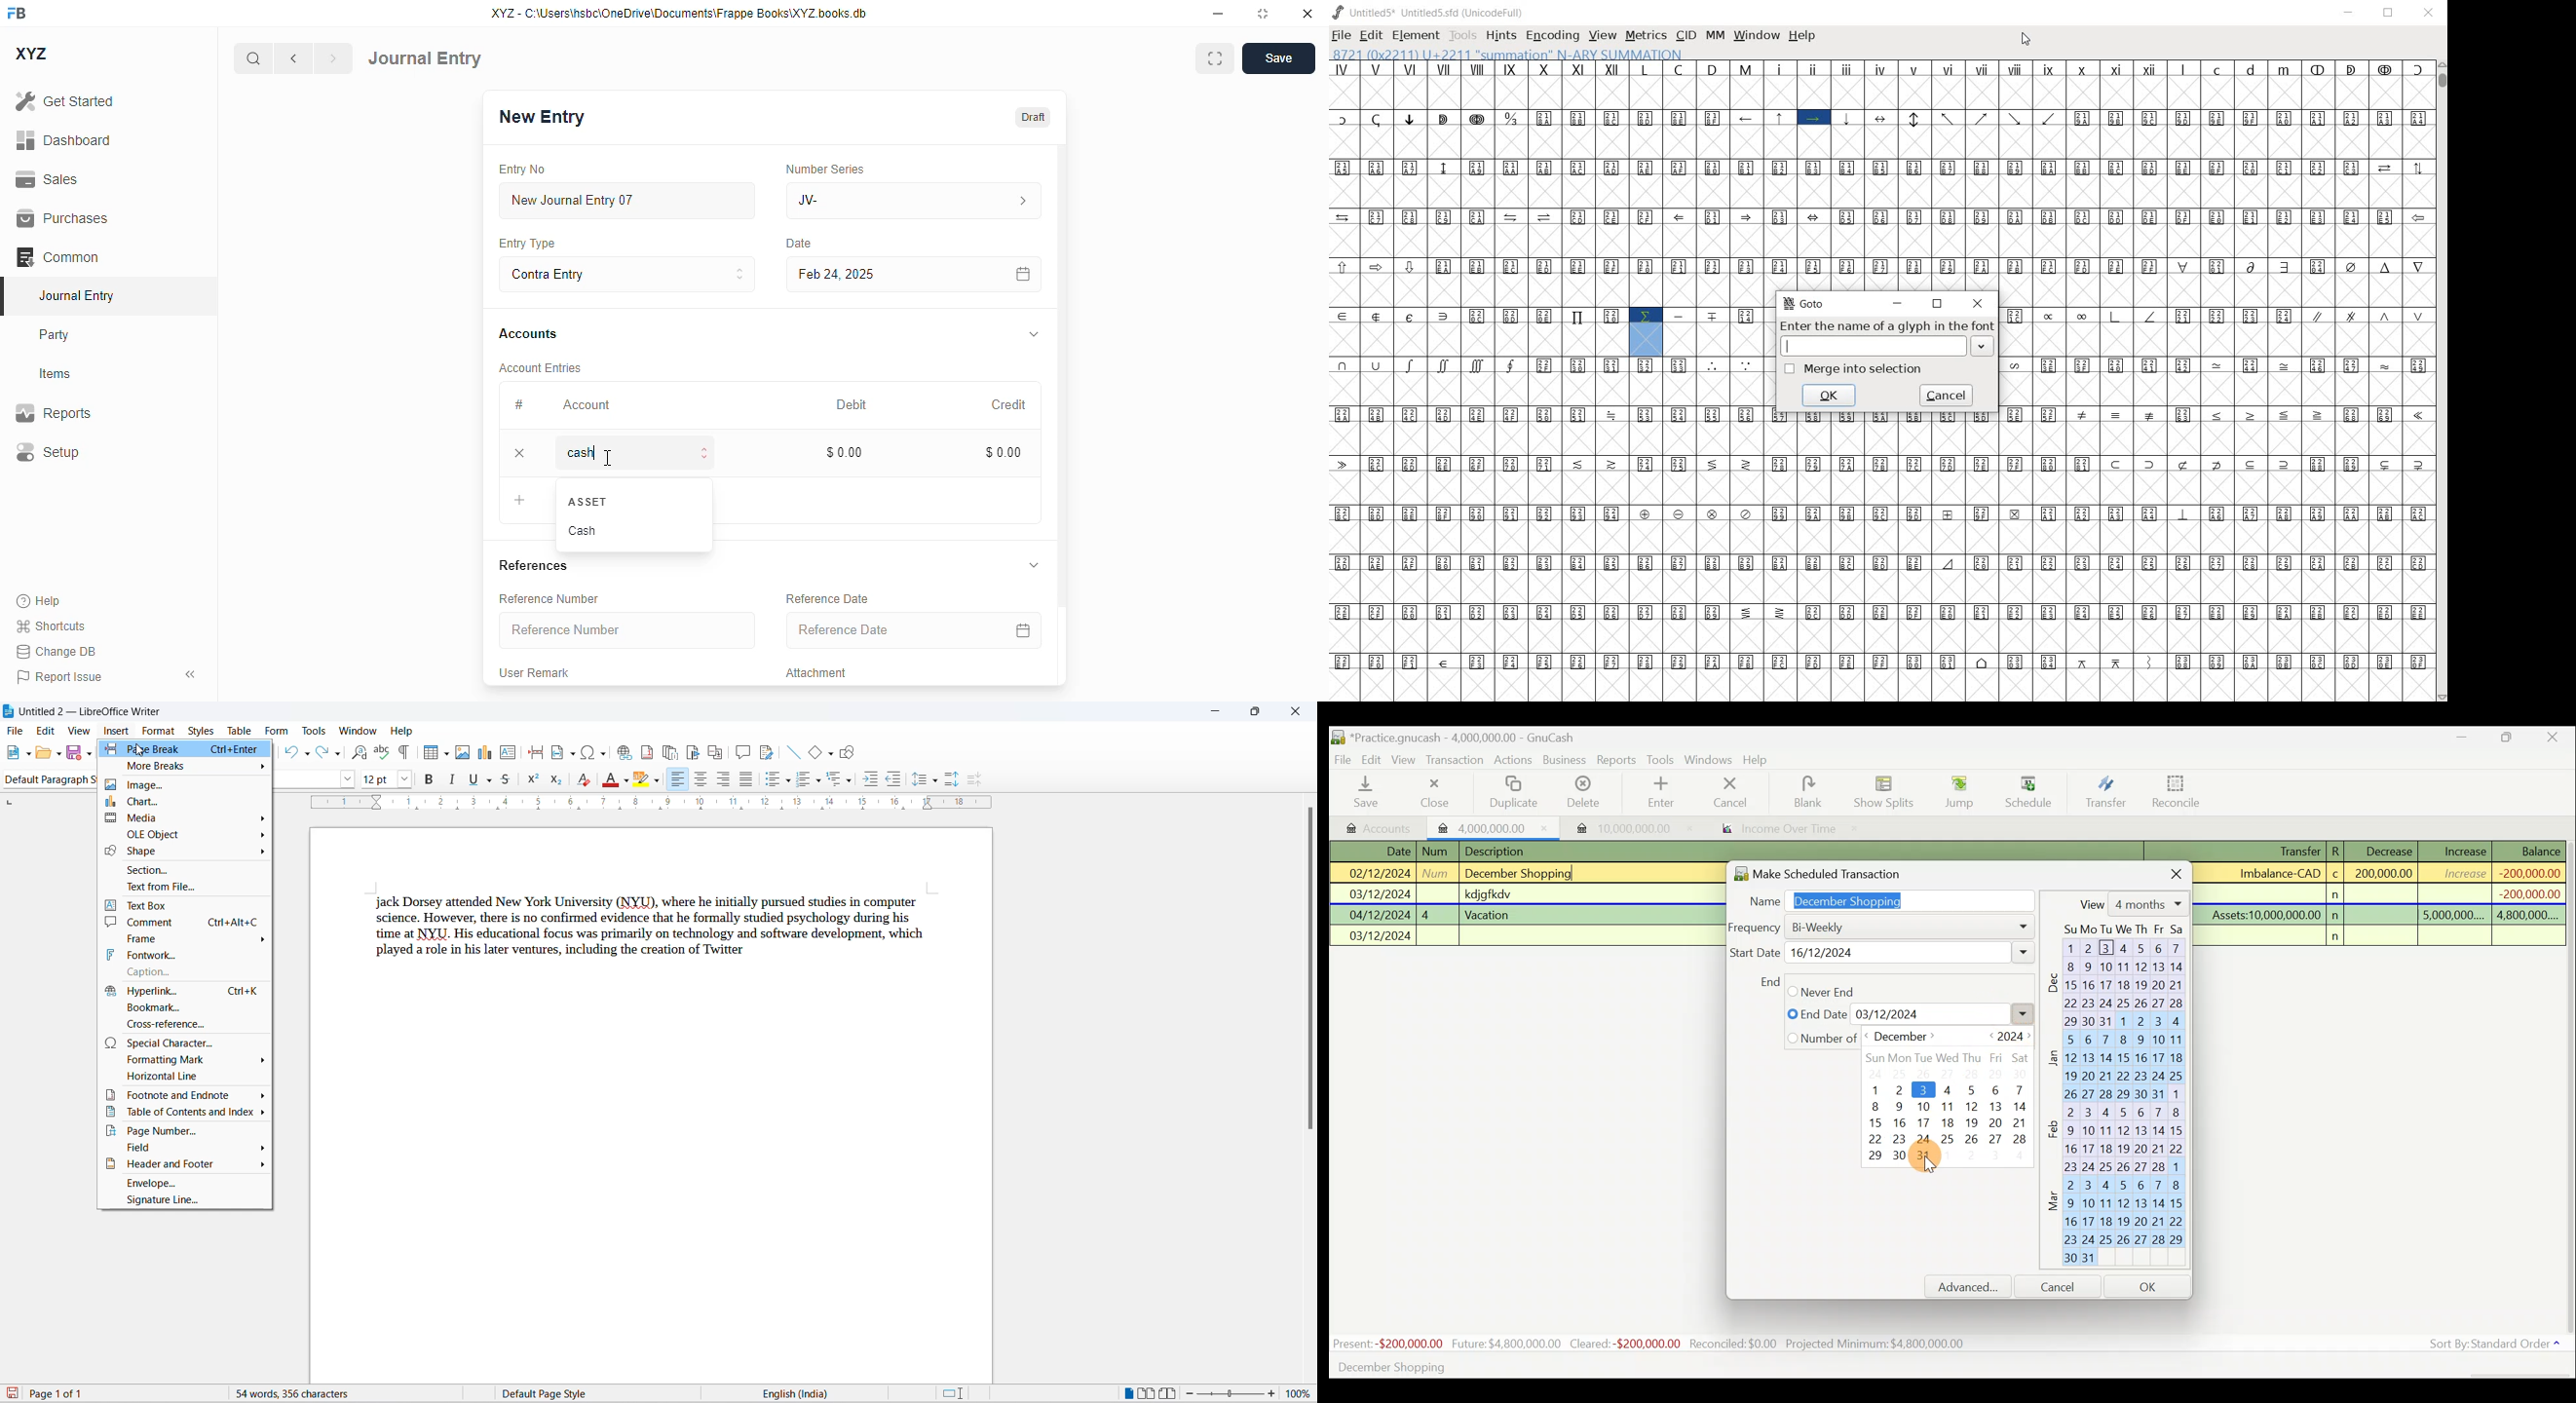 This screenshot has width=2576, height=1428. What do you see at coordinates (1062, 415) in the screenshot?
I see `vertical scroll bar` at bounding box center [1062, 415].